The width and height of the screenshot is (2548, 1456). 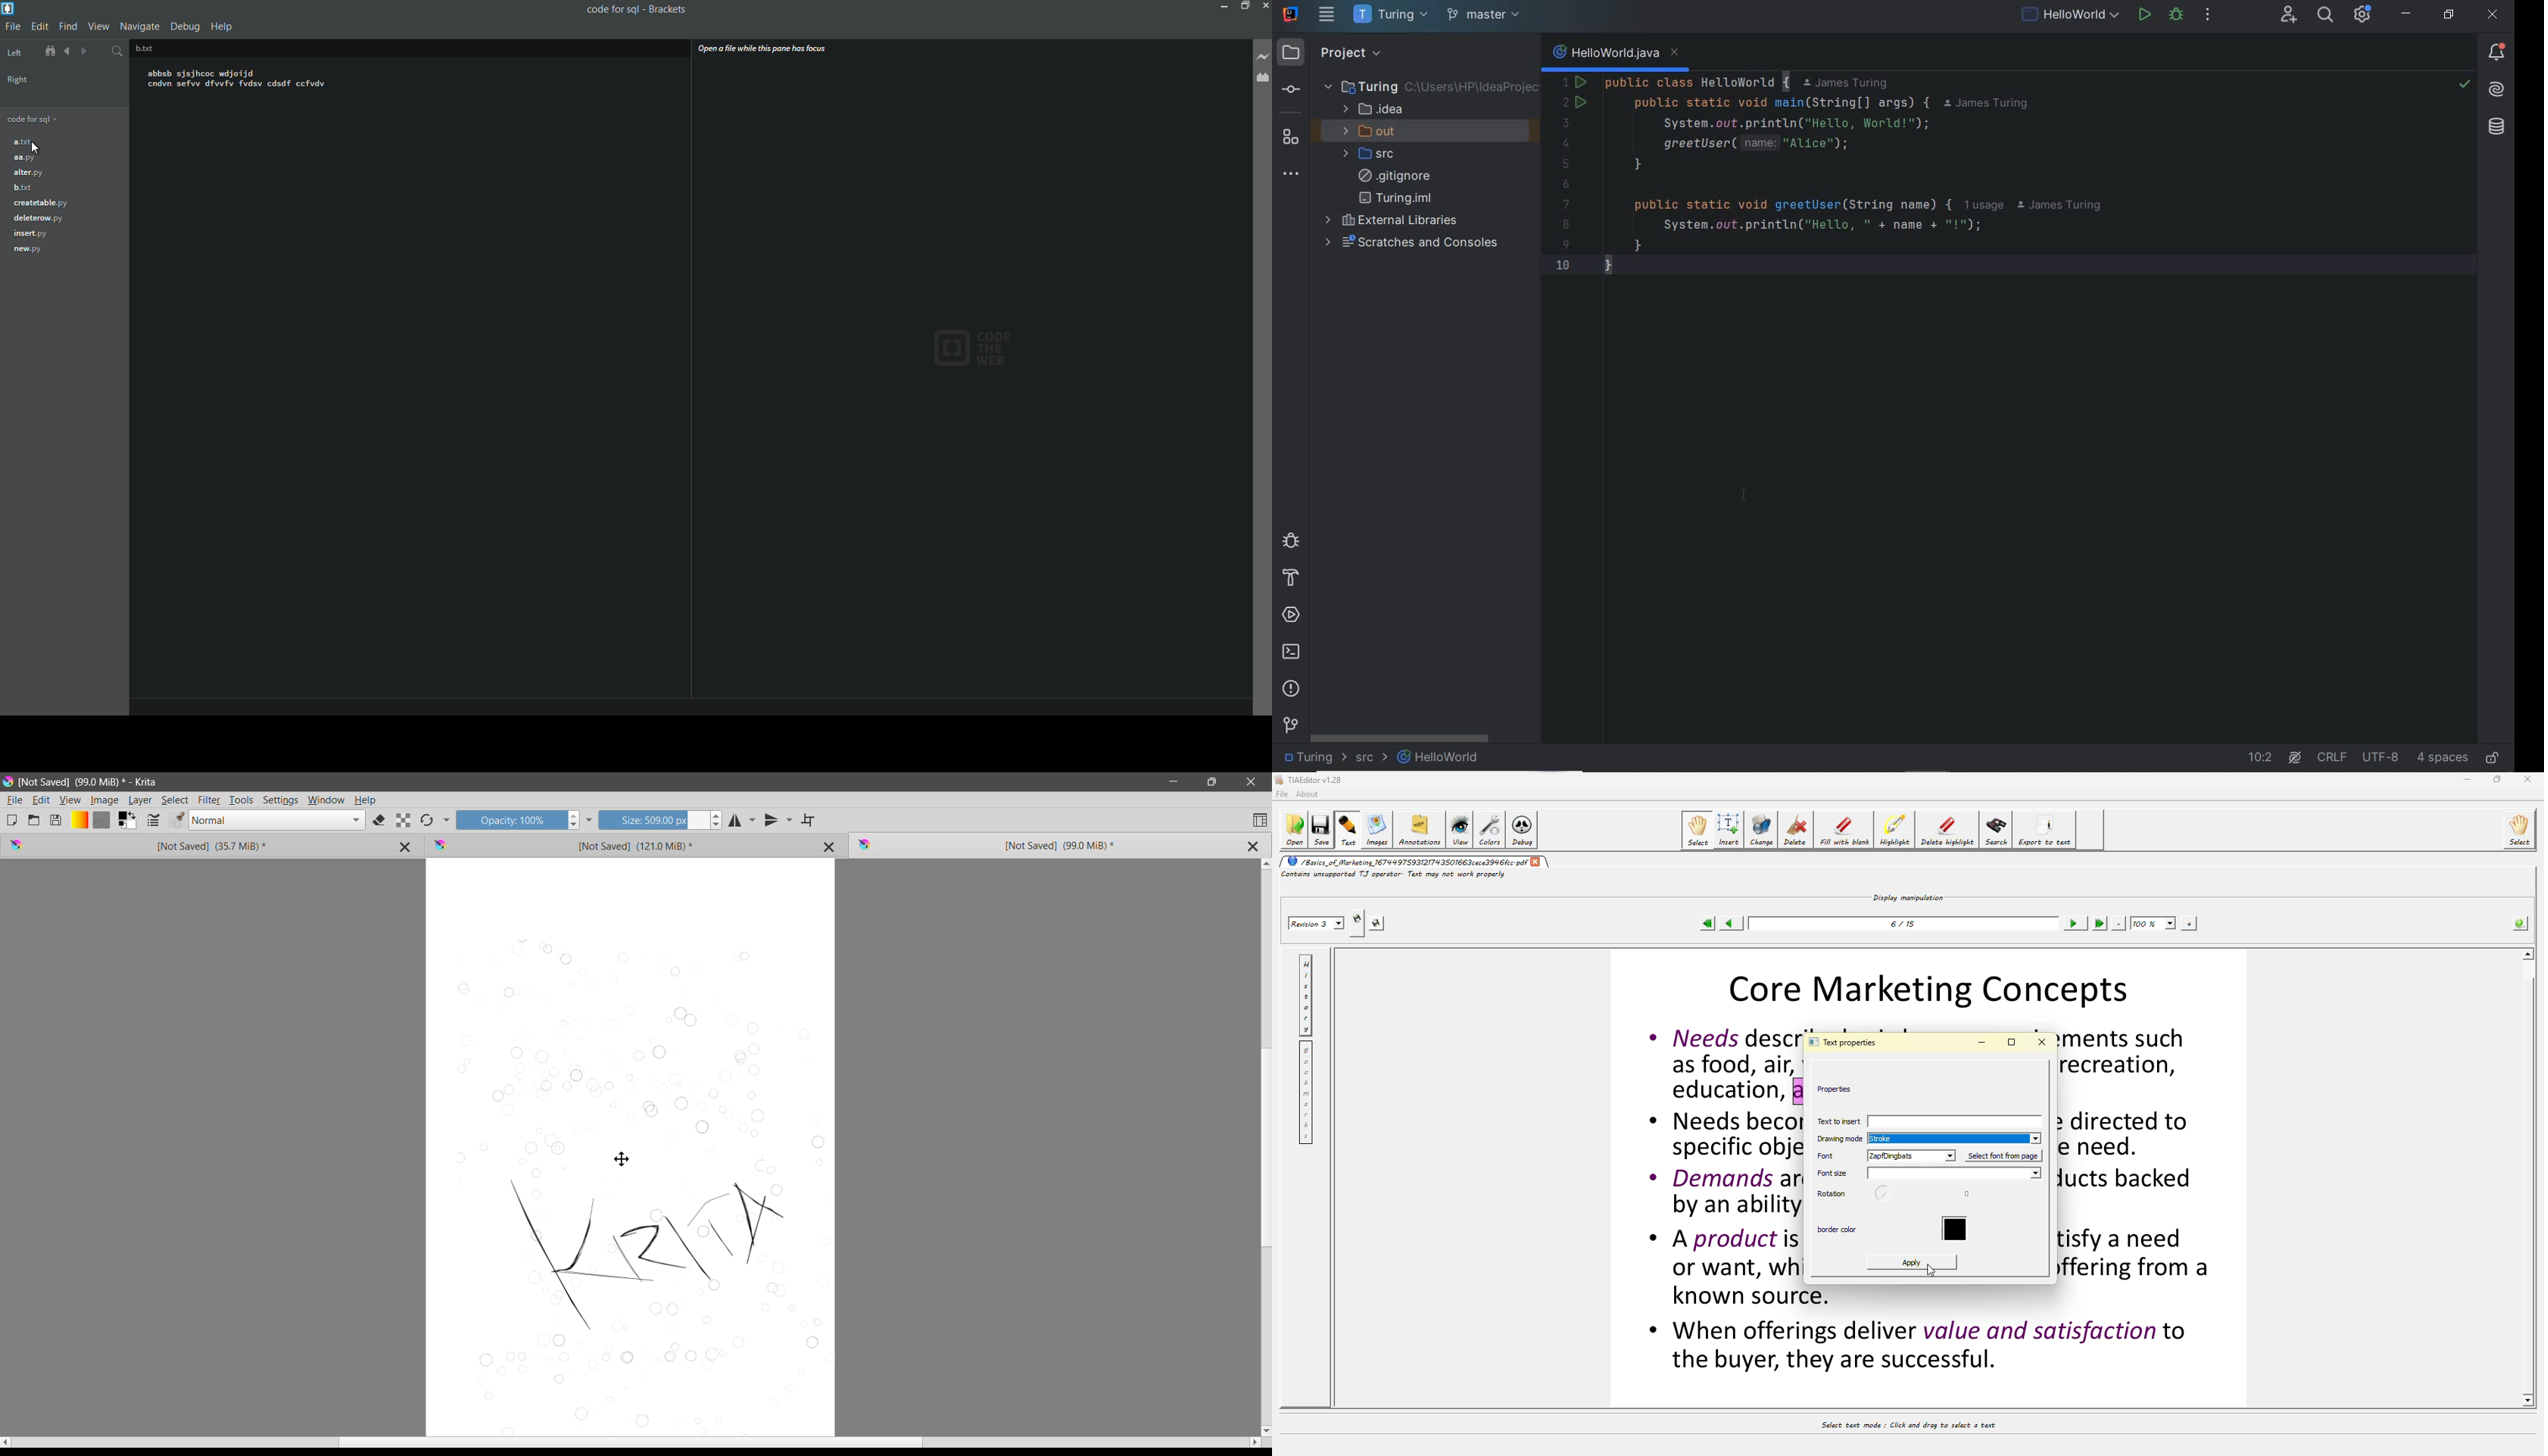 What do you see at coordinates (143, 47) in the screenshot?
I see `b.txt` at bounding box center [143, 47].